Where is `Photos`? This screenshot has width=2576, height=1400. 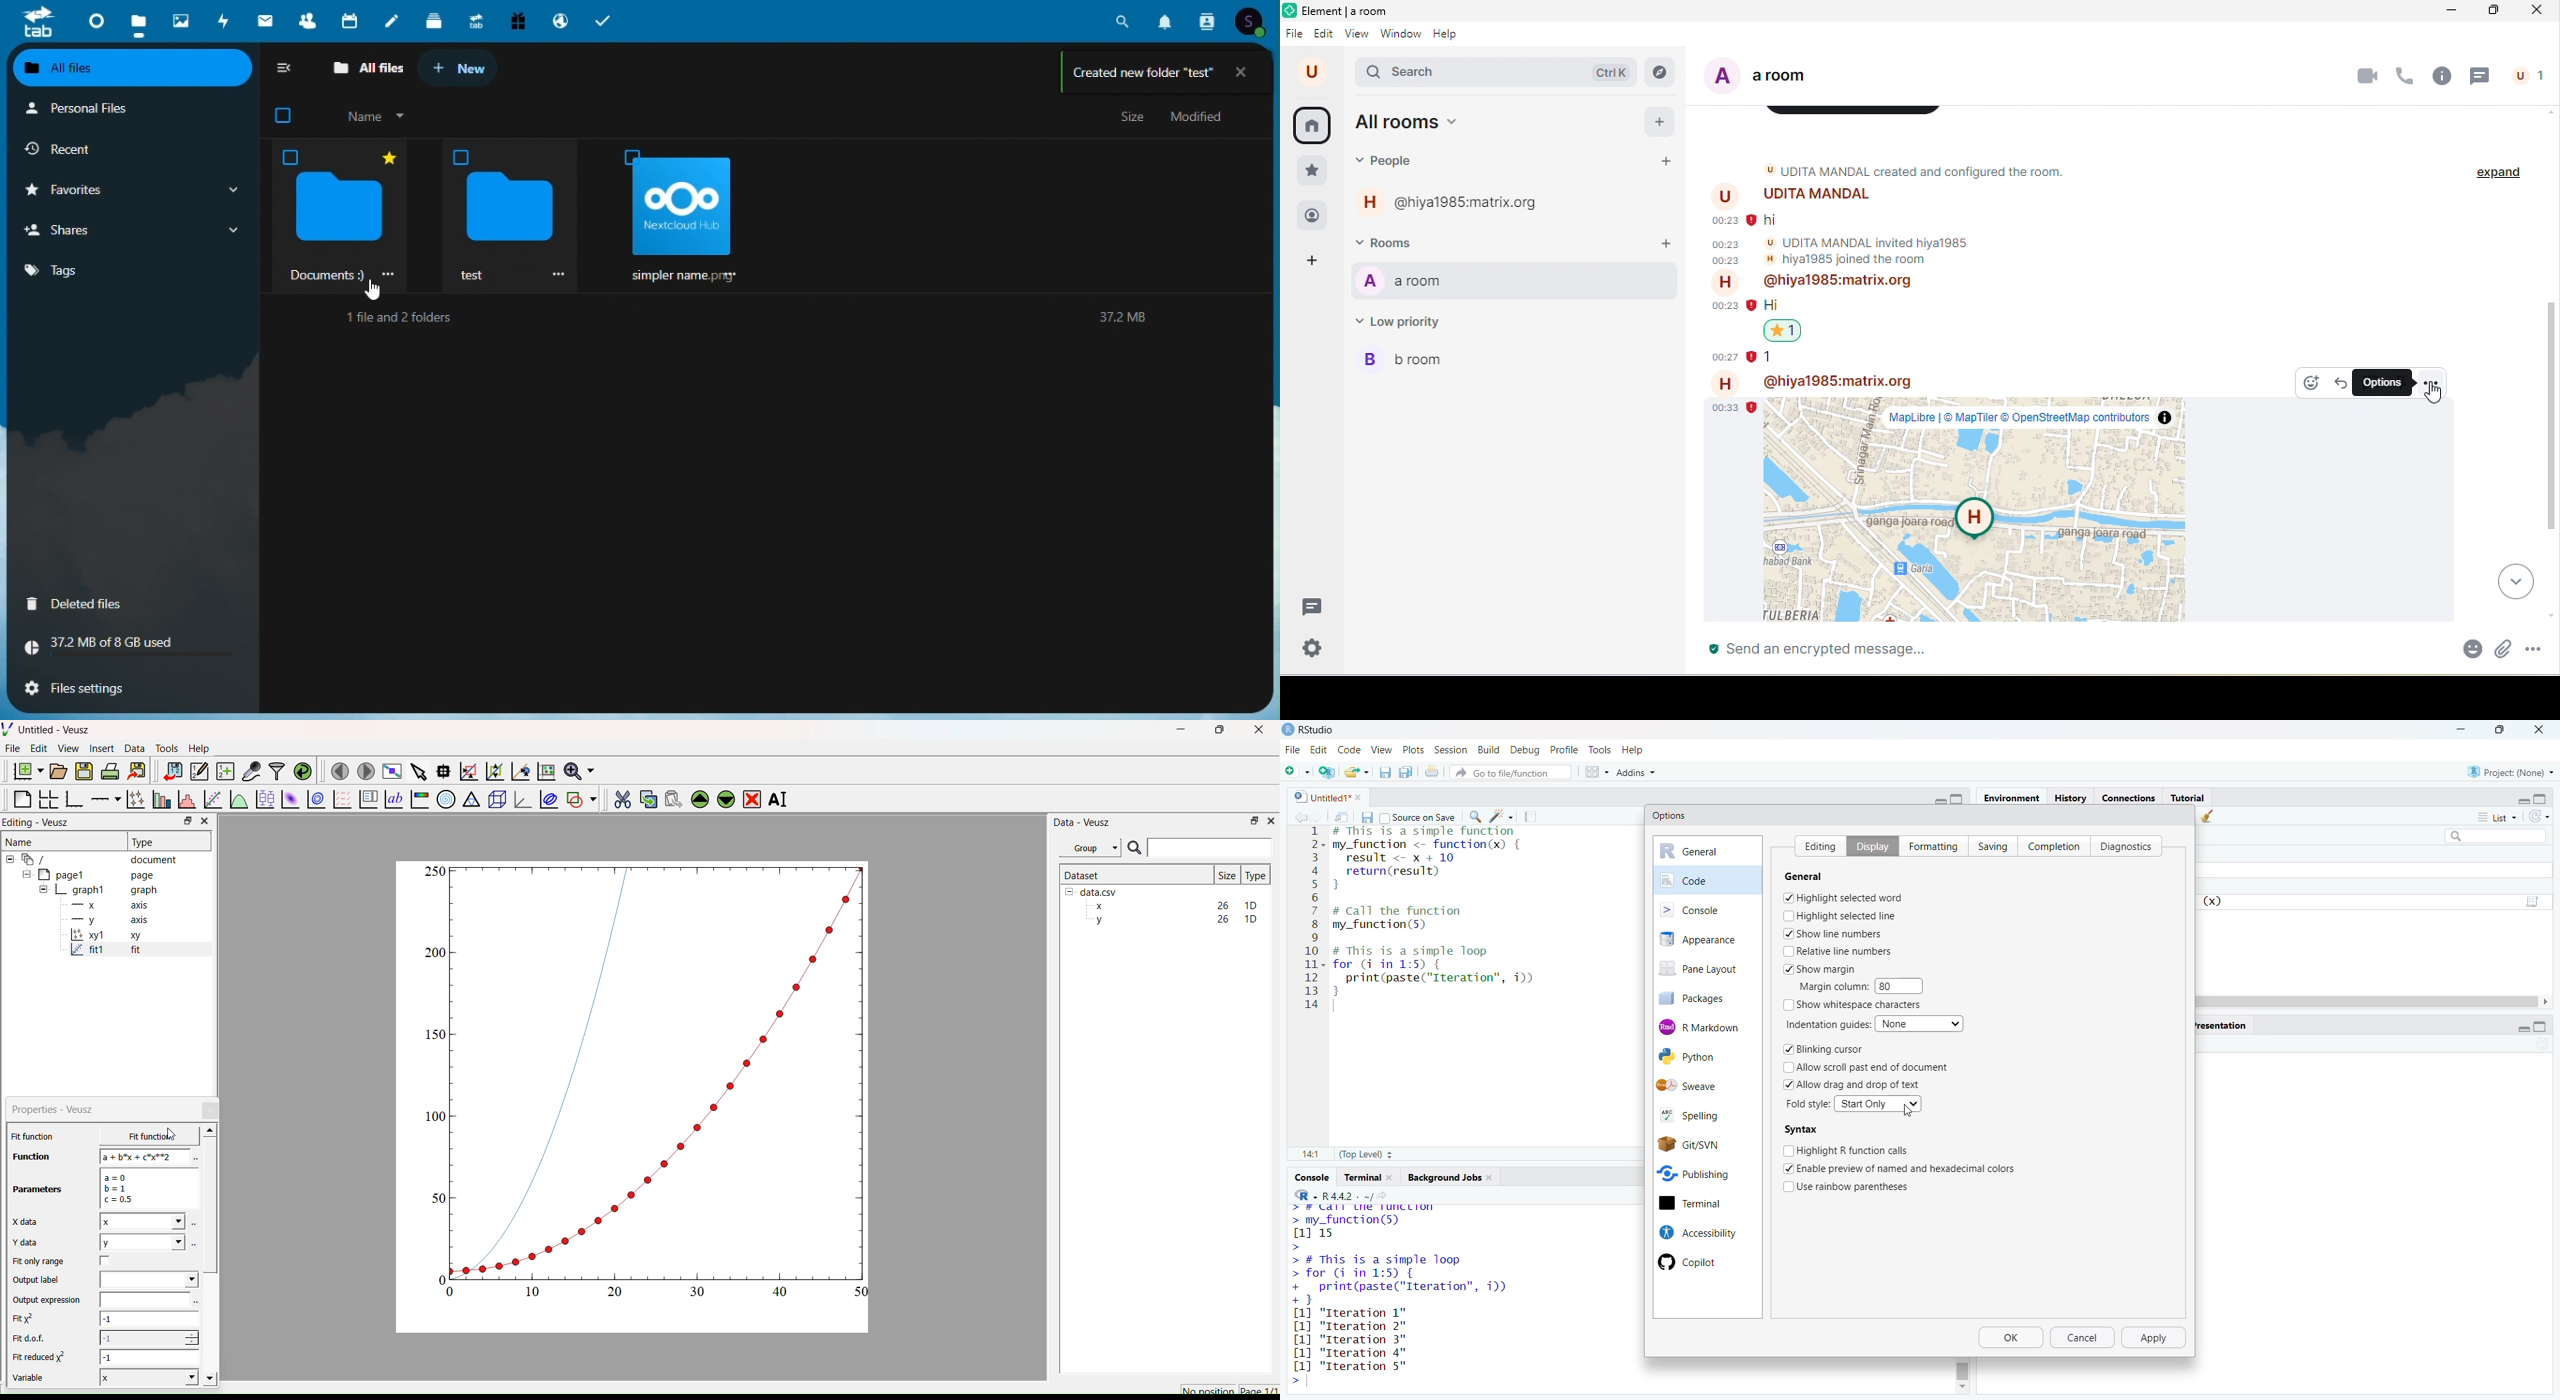
Photos is located at coordinates (181, 21).